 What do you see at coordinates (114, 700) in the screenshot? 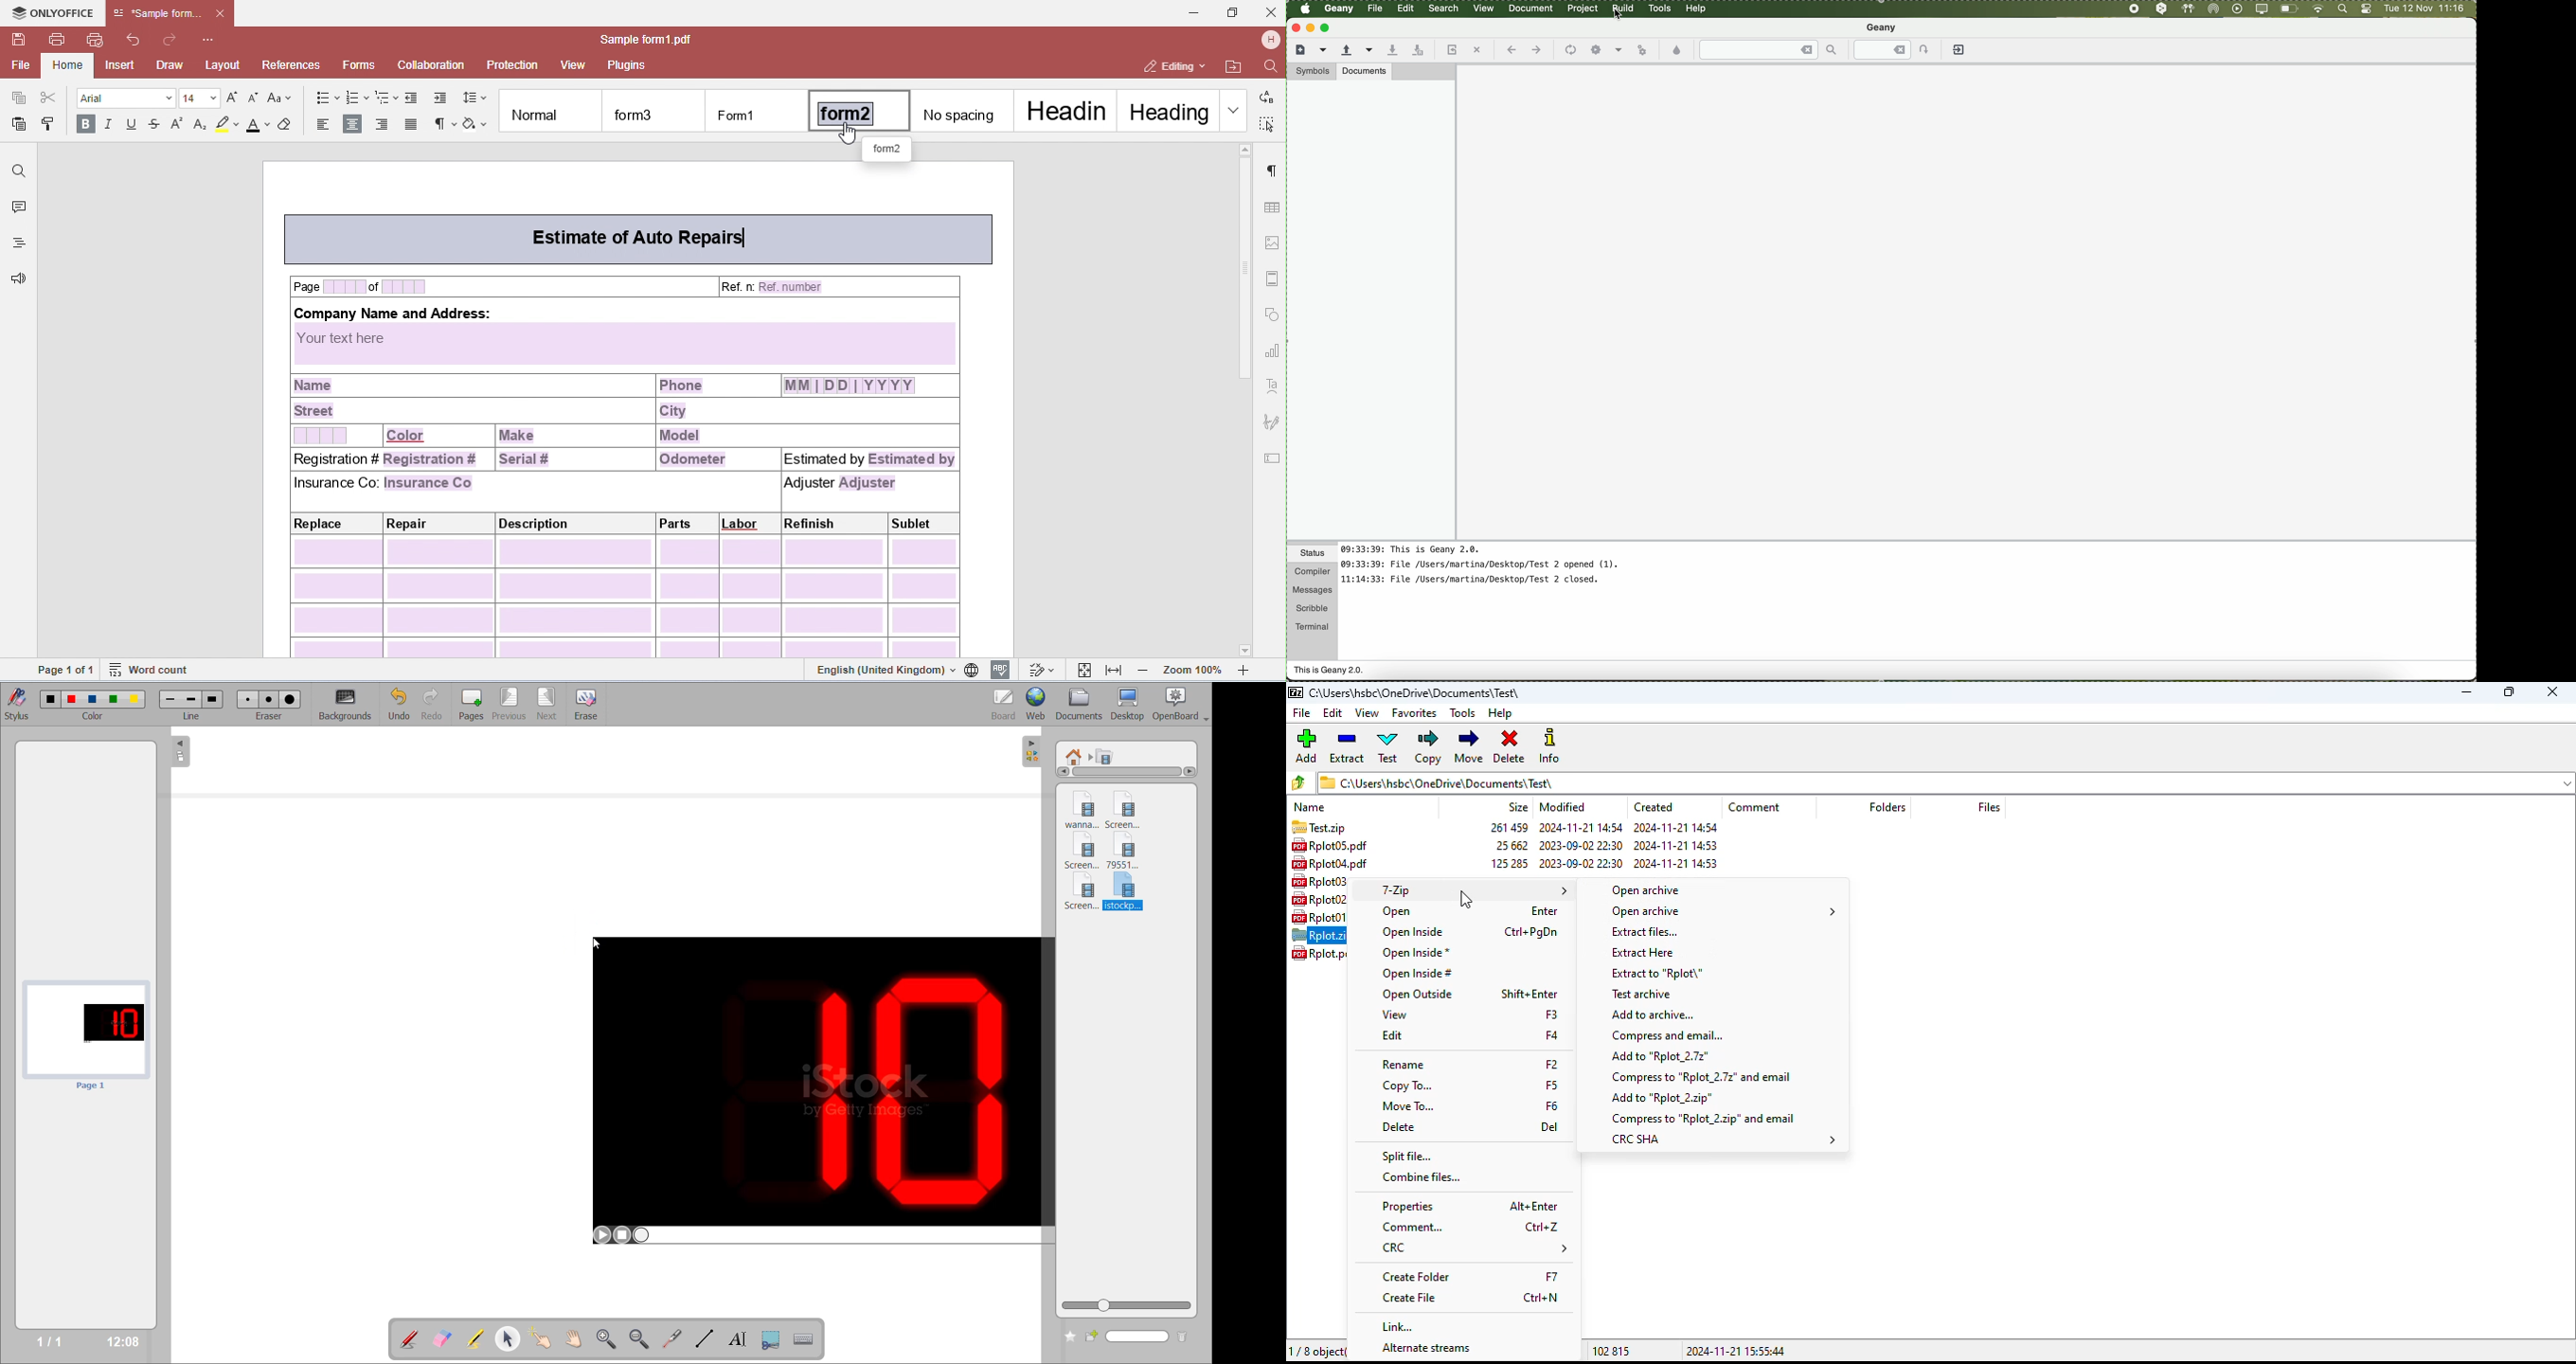
I see `color 4` at bounding box center [114, 700].